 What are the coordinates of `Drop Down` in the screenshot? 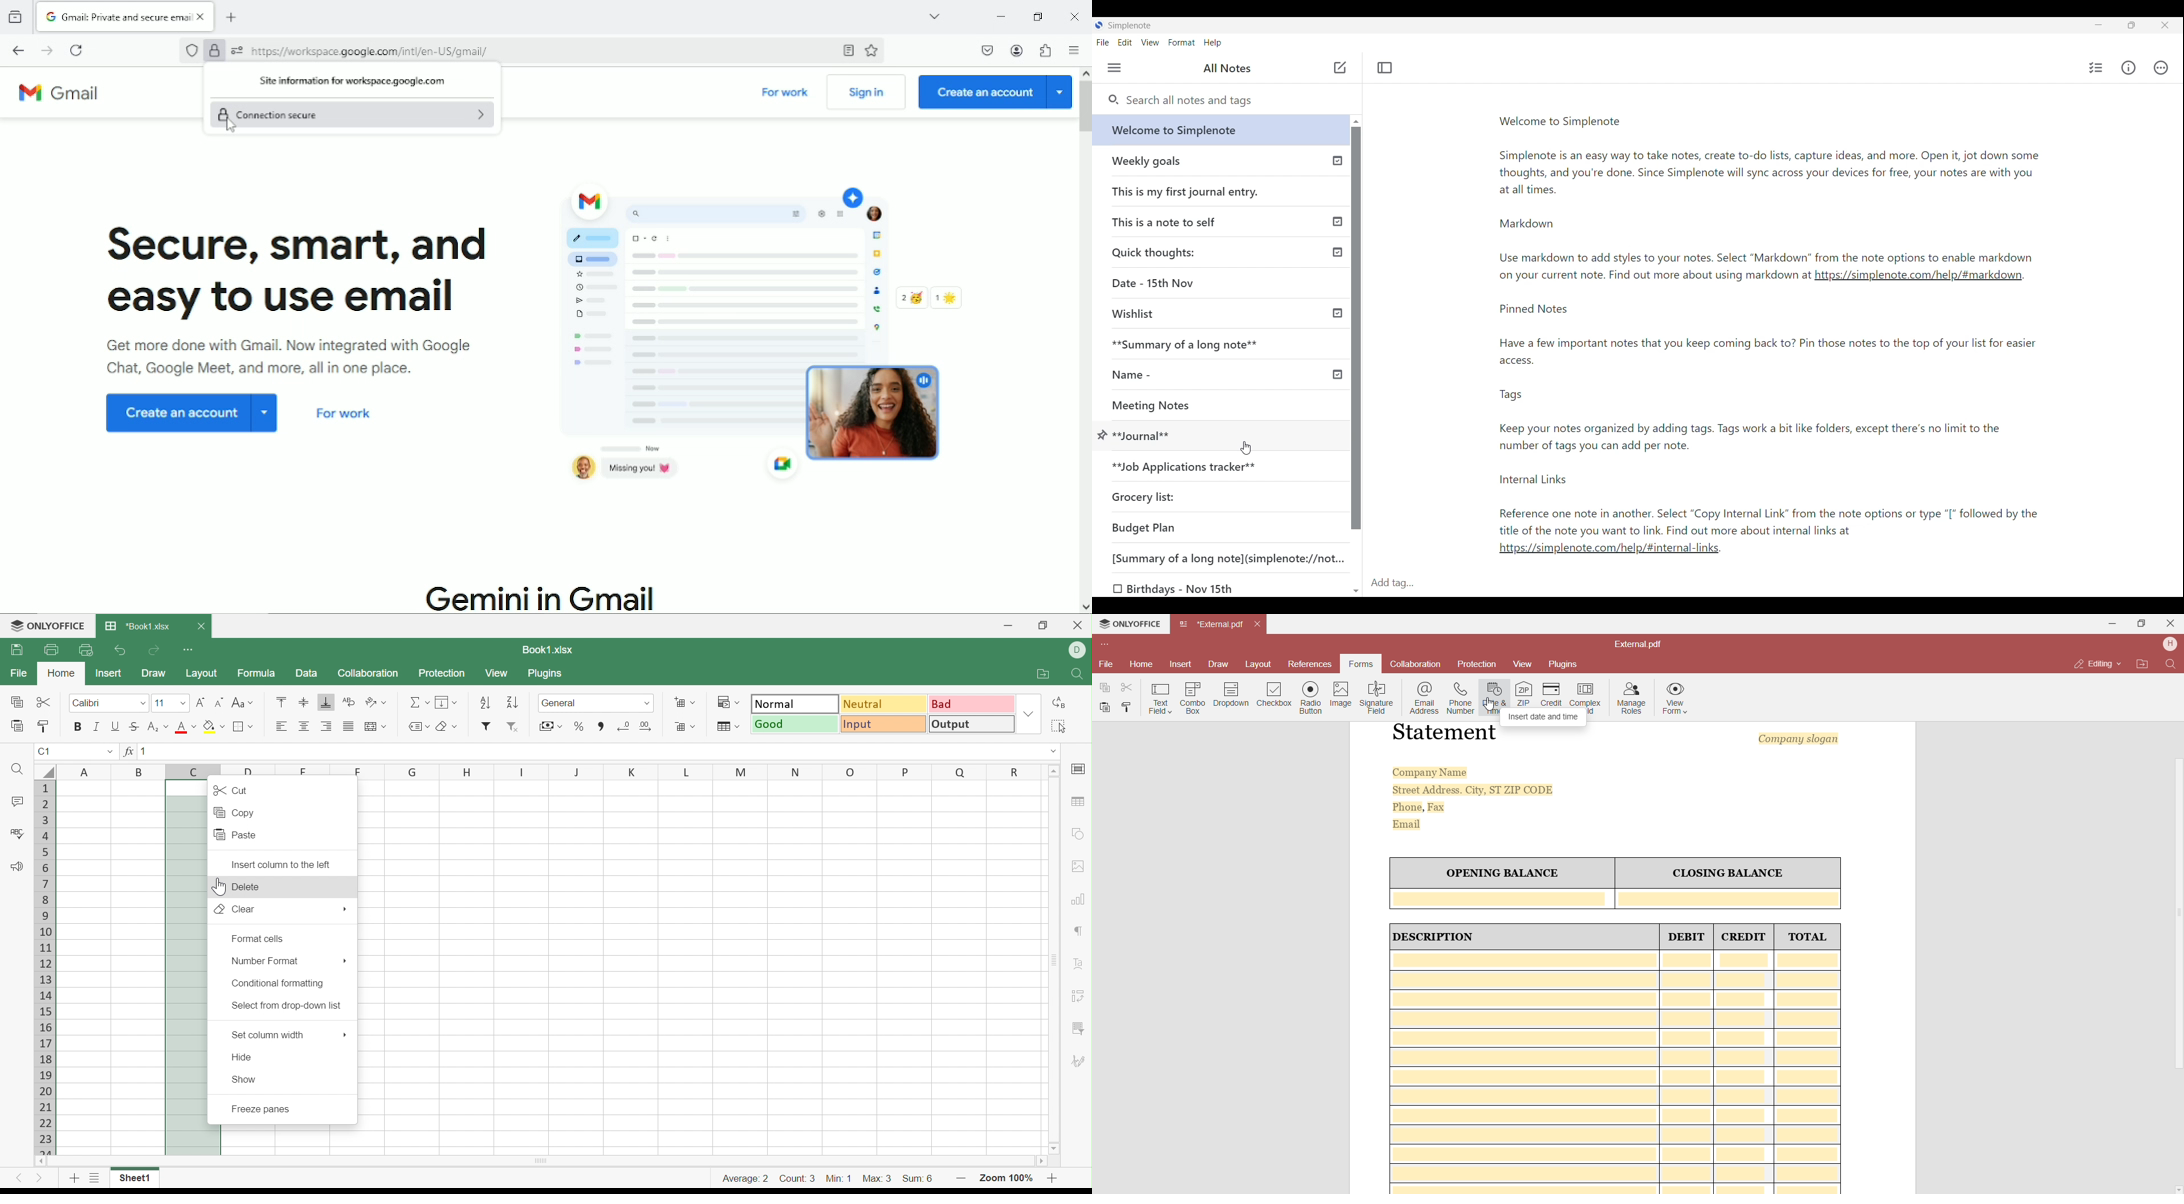 It's located at (454, 726).